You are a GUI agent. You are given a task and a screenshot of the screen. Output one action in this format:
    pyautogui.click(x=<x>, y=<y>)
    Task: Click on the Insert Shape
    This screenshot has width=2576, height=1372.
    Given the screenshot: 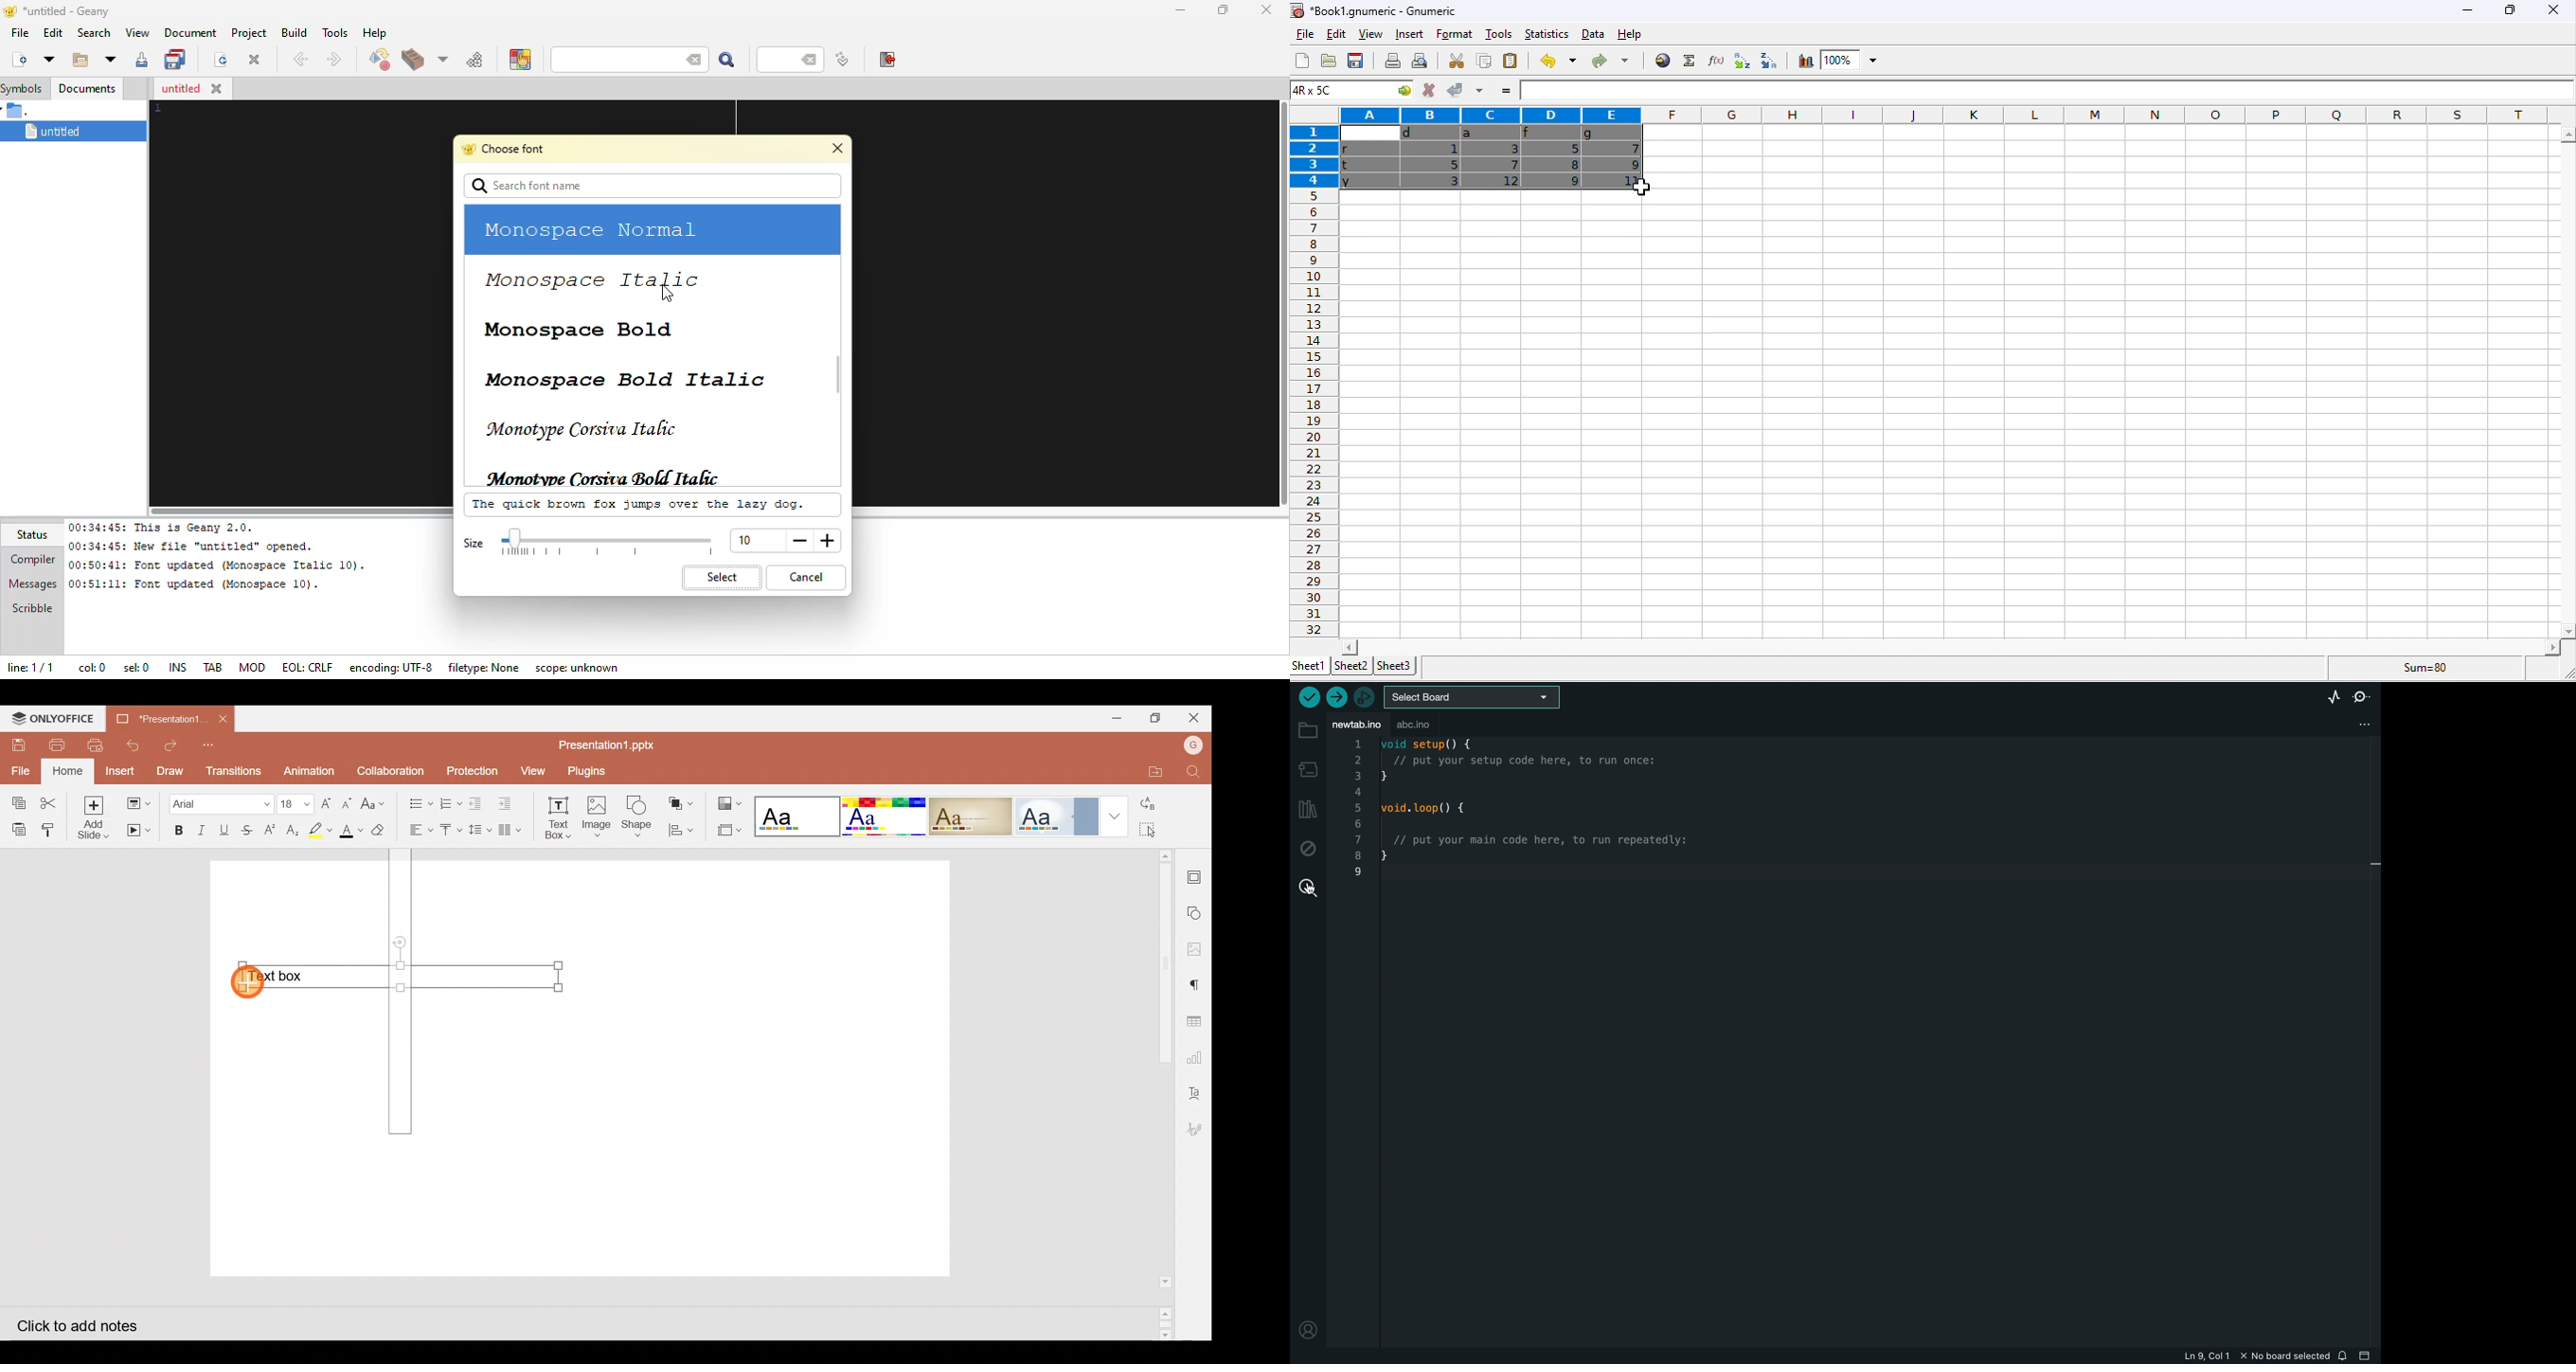 What is the action you would take?
    pyautogui.click(x=636, y=817)
    